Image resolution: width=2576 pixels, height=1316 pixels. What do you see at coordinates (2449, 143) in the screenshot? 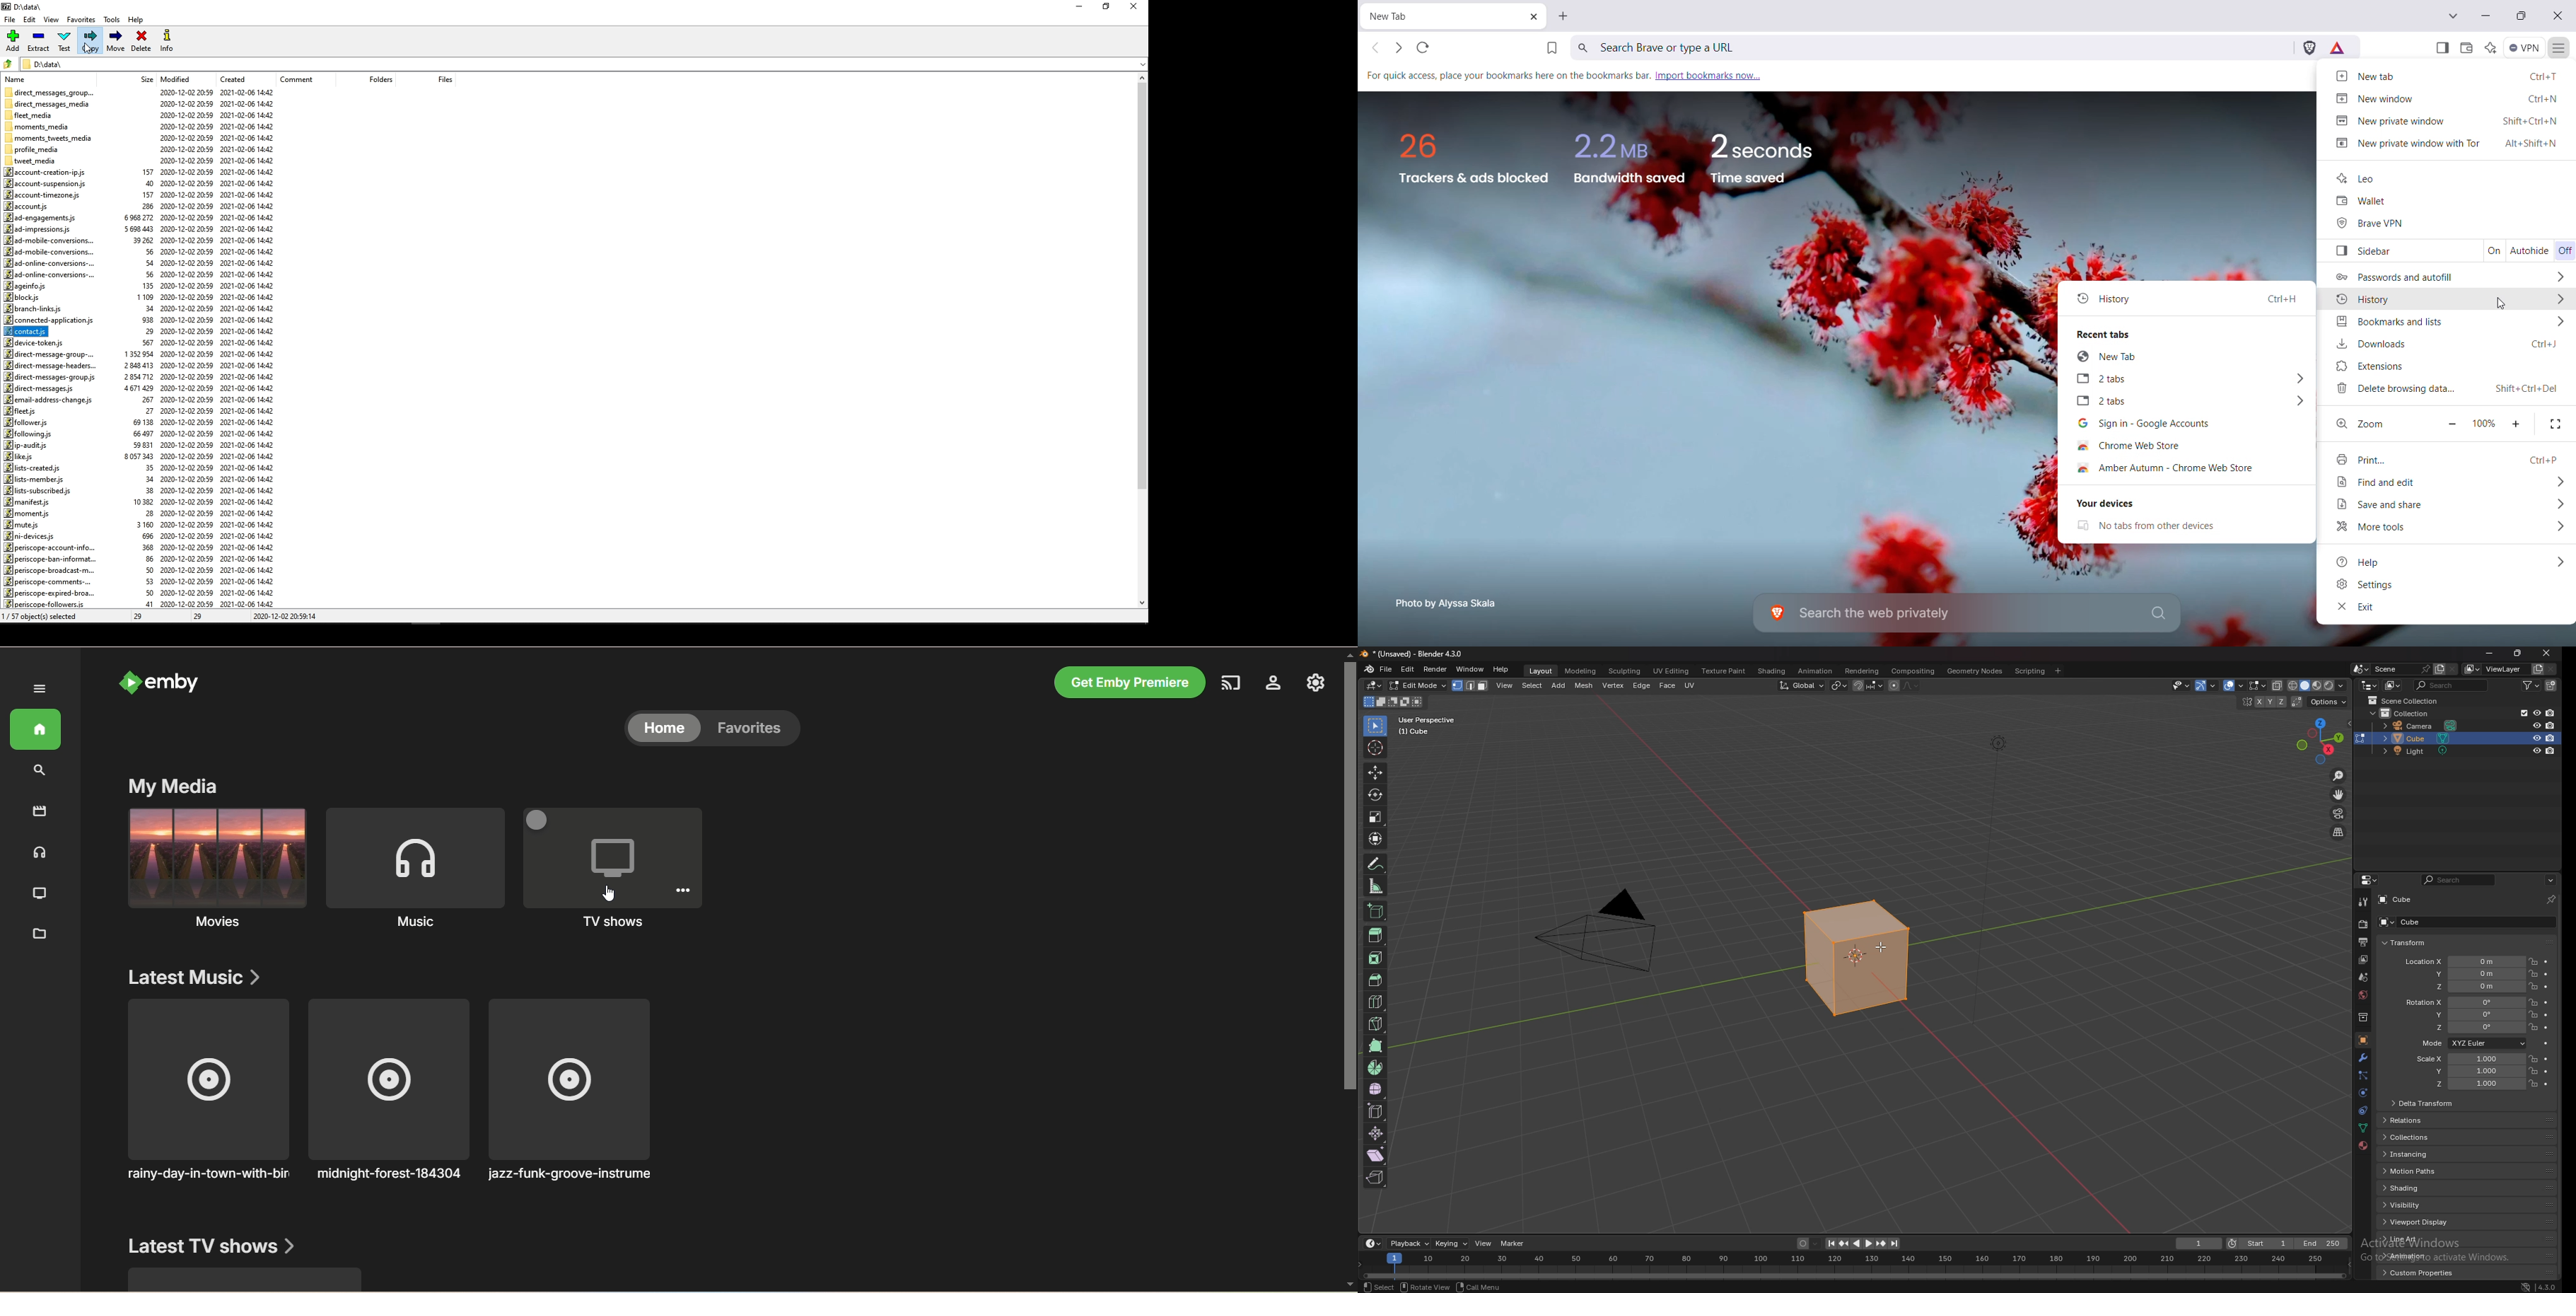
I see `New private window with Tor` at bounding box center [2449, 143].